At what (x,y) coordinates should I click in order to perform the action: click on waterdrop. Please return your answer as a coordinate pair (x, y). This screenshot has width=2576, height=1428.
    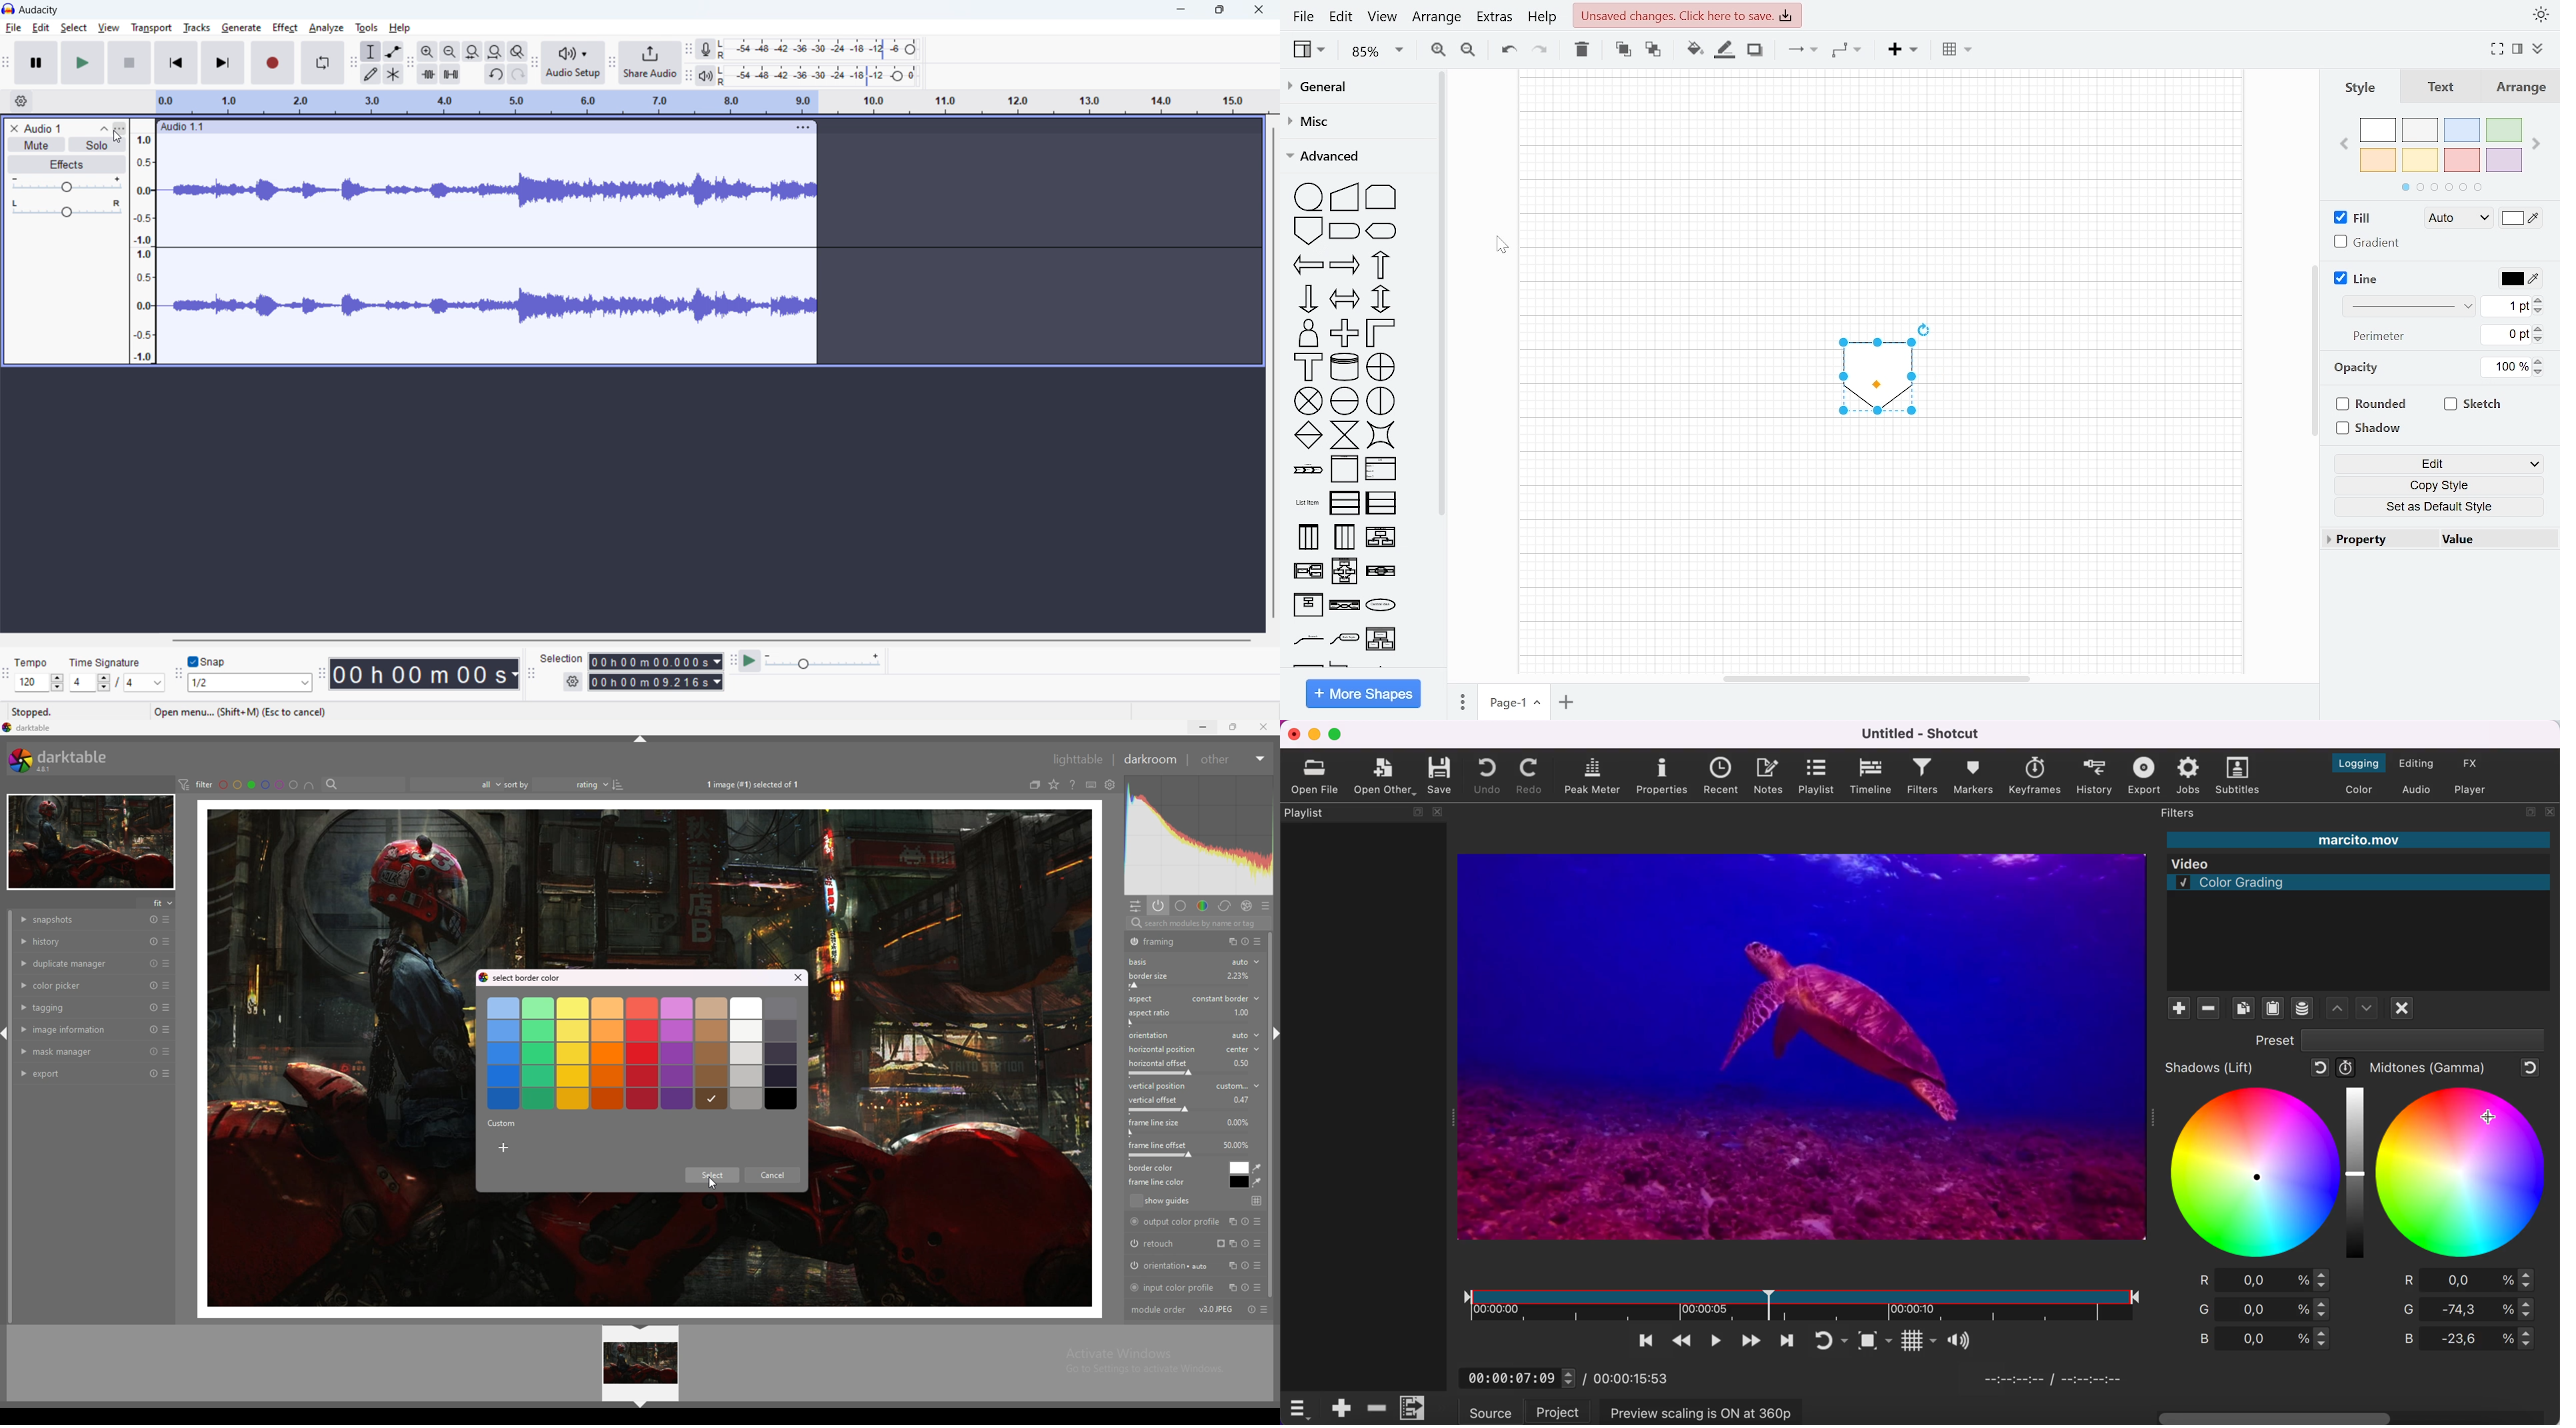
    Looking at the image, I should click on (1258, 1169).